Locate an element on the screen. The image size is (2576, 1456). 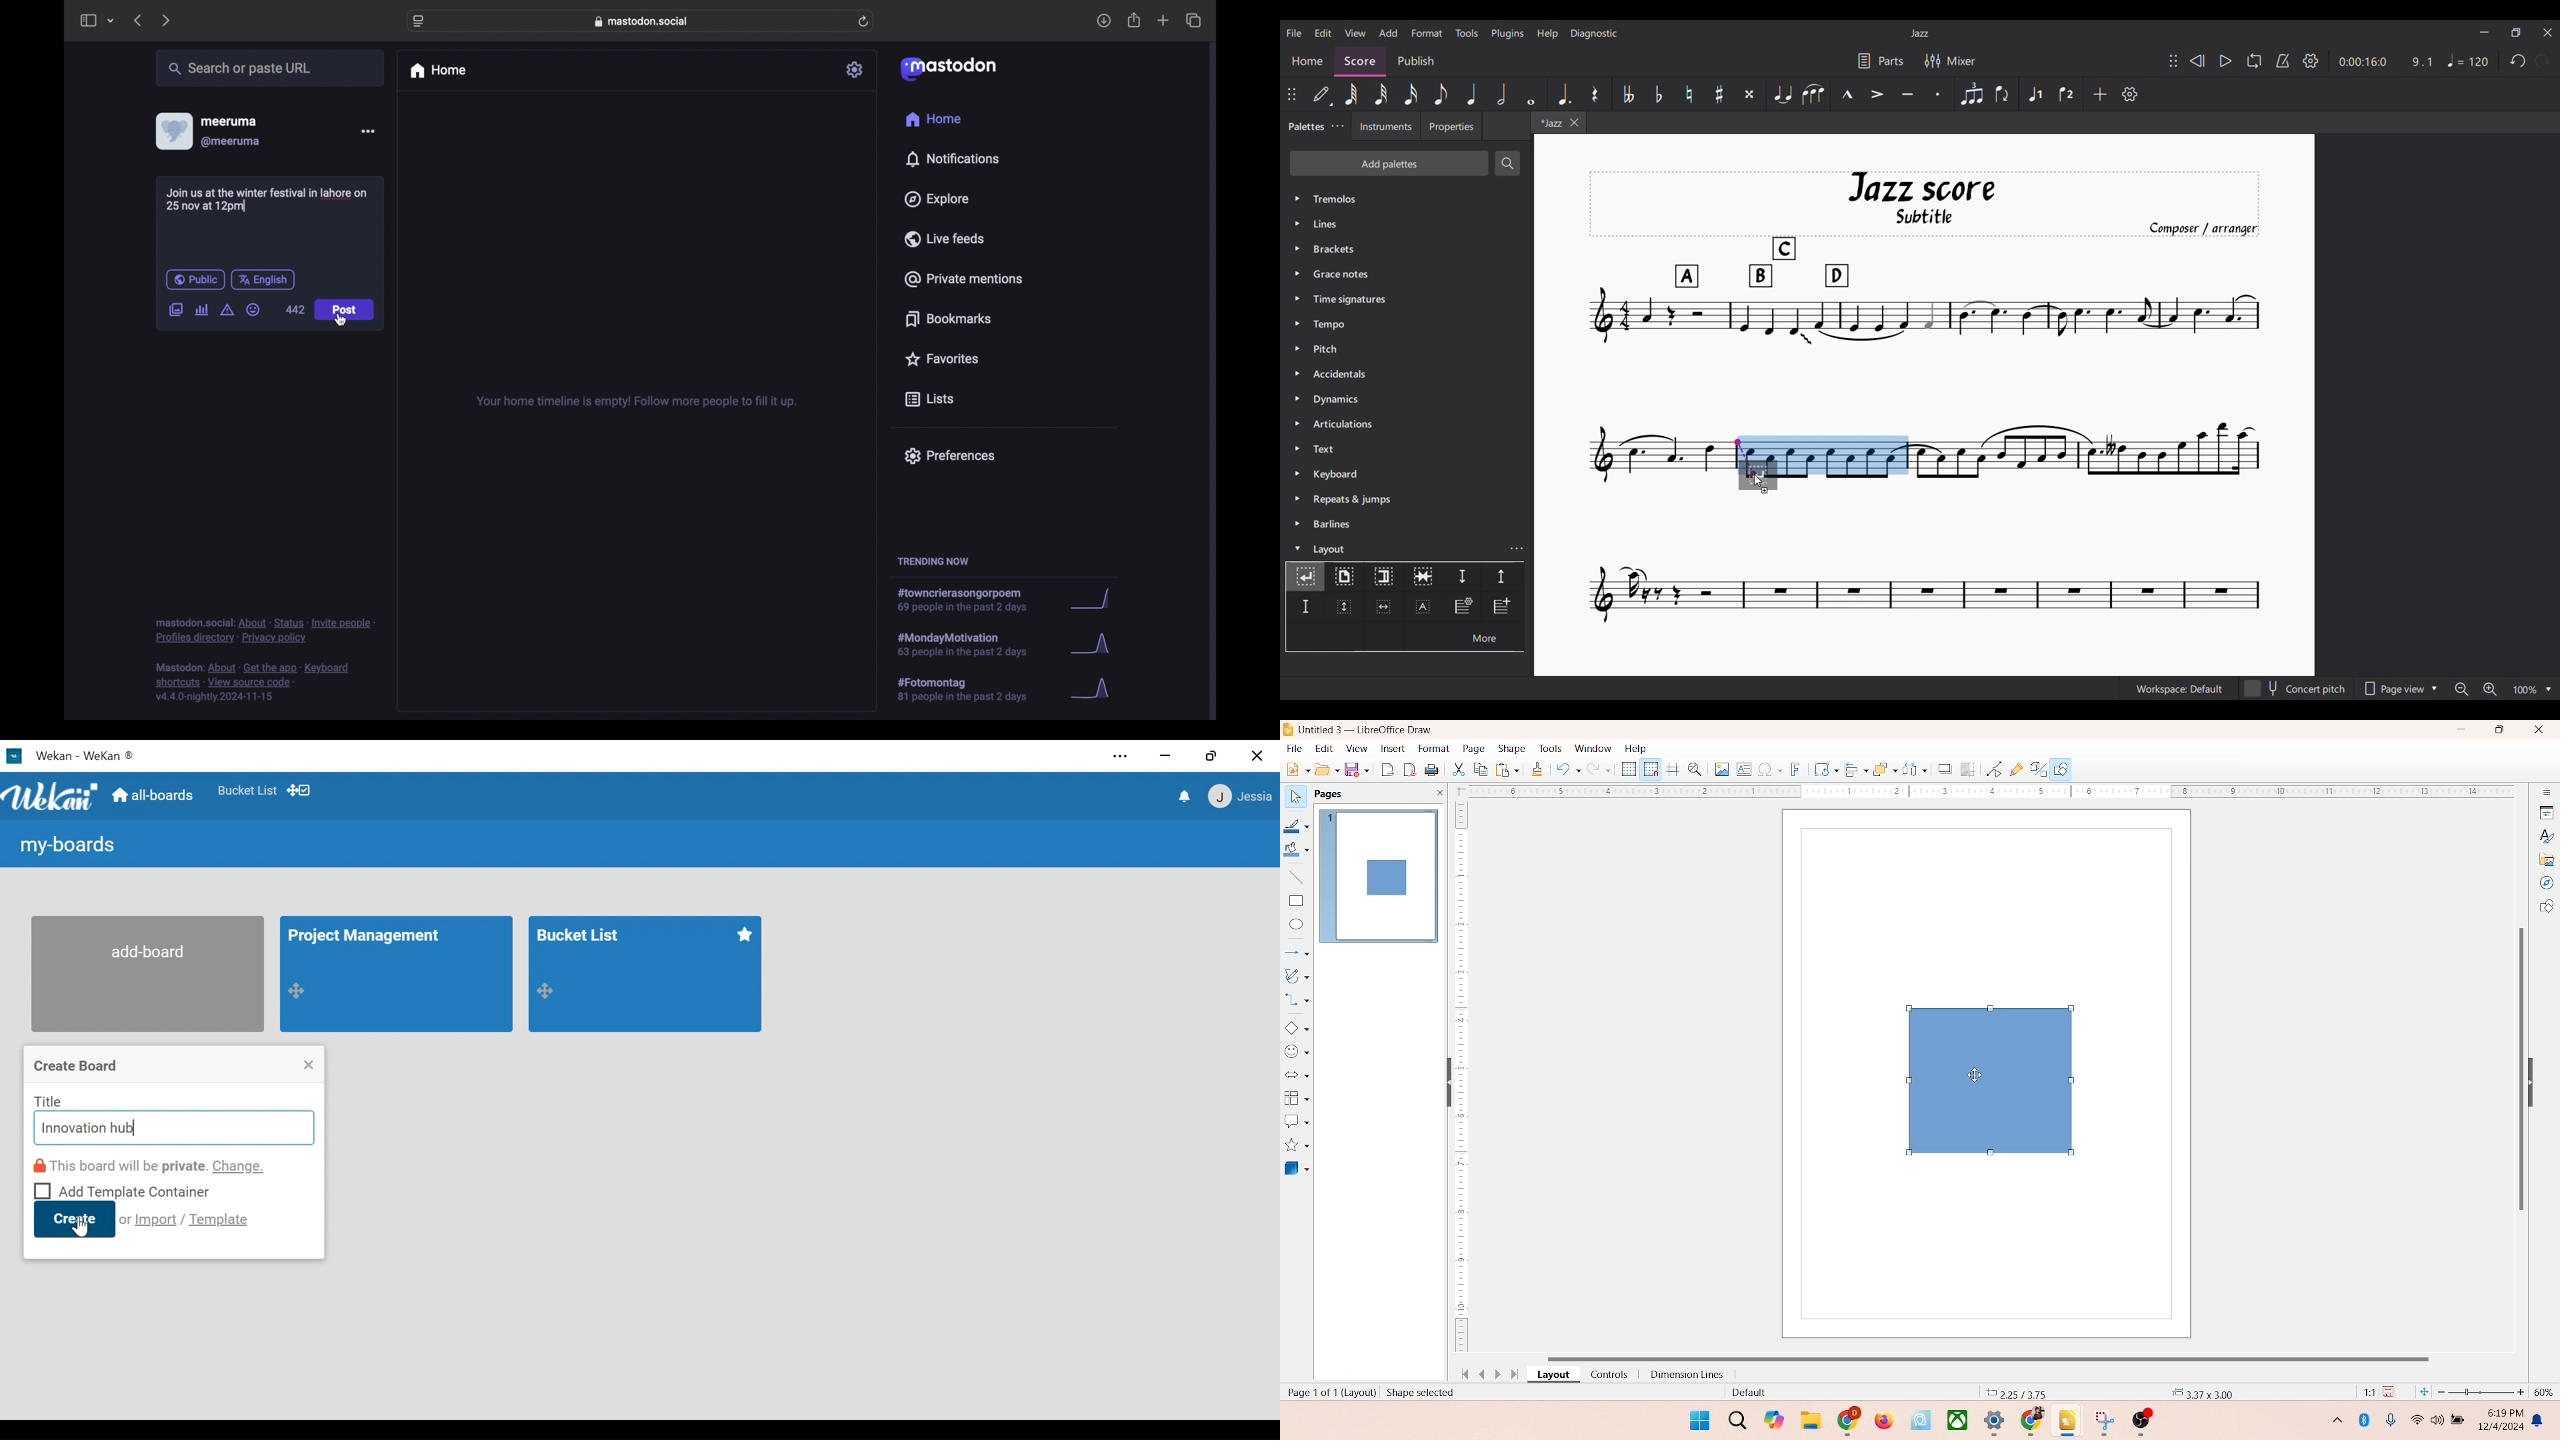
website settings is located at coordinates (420, 21).